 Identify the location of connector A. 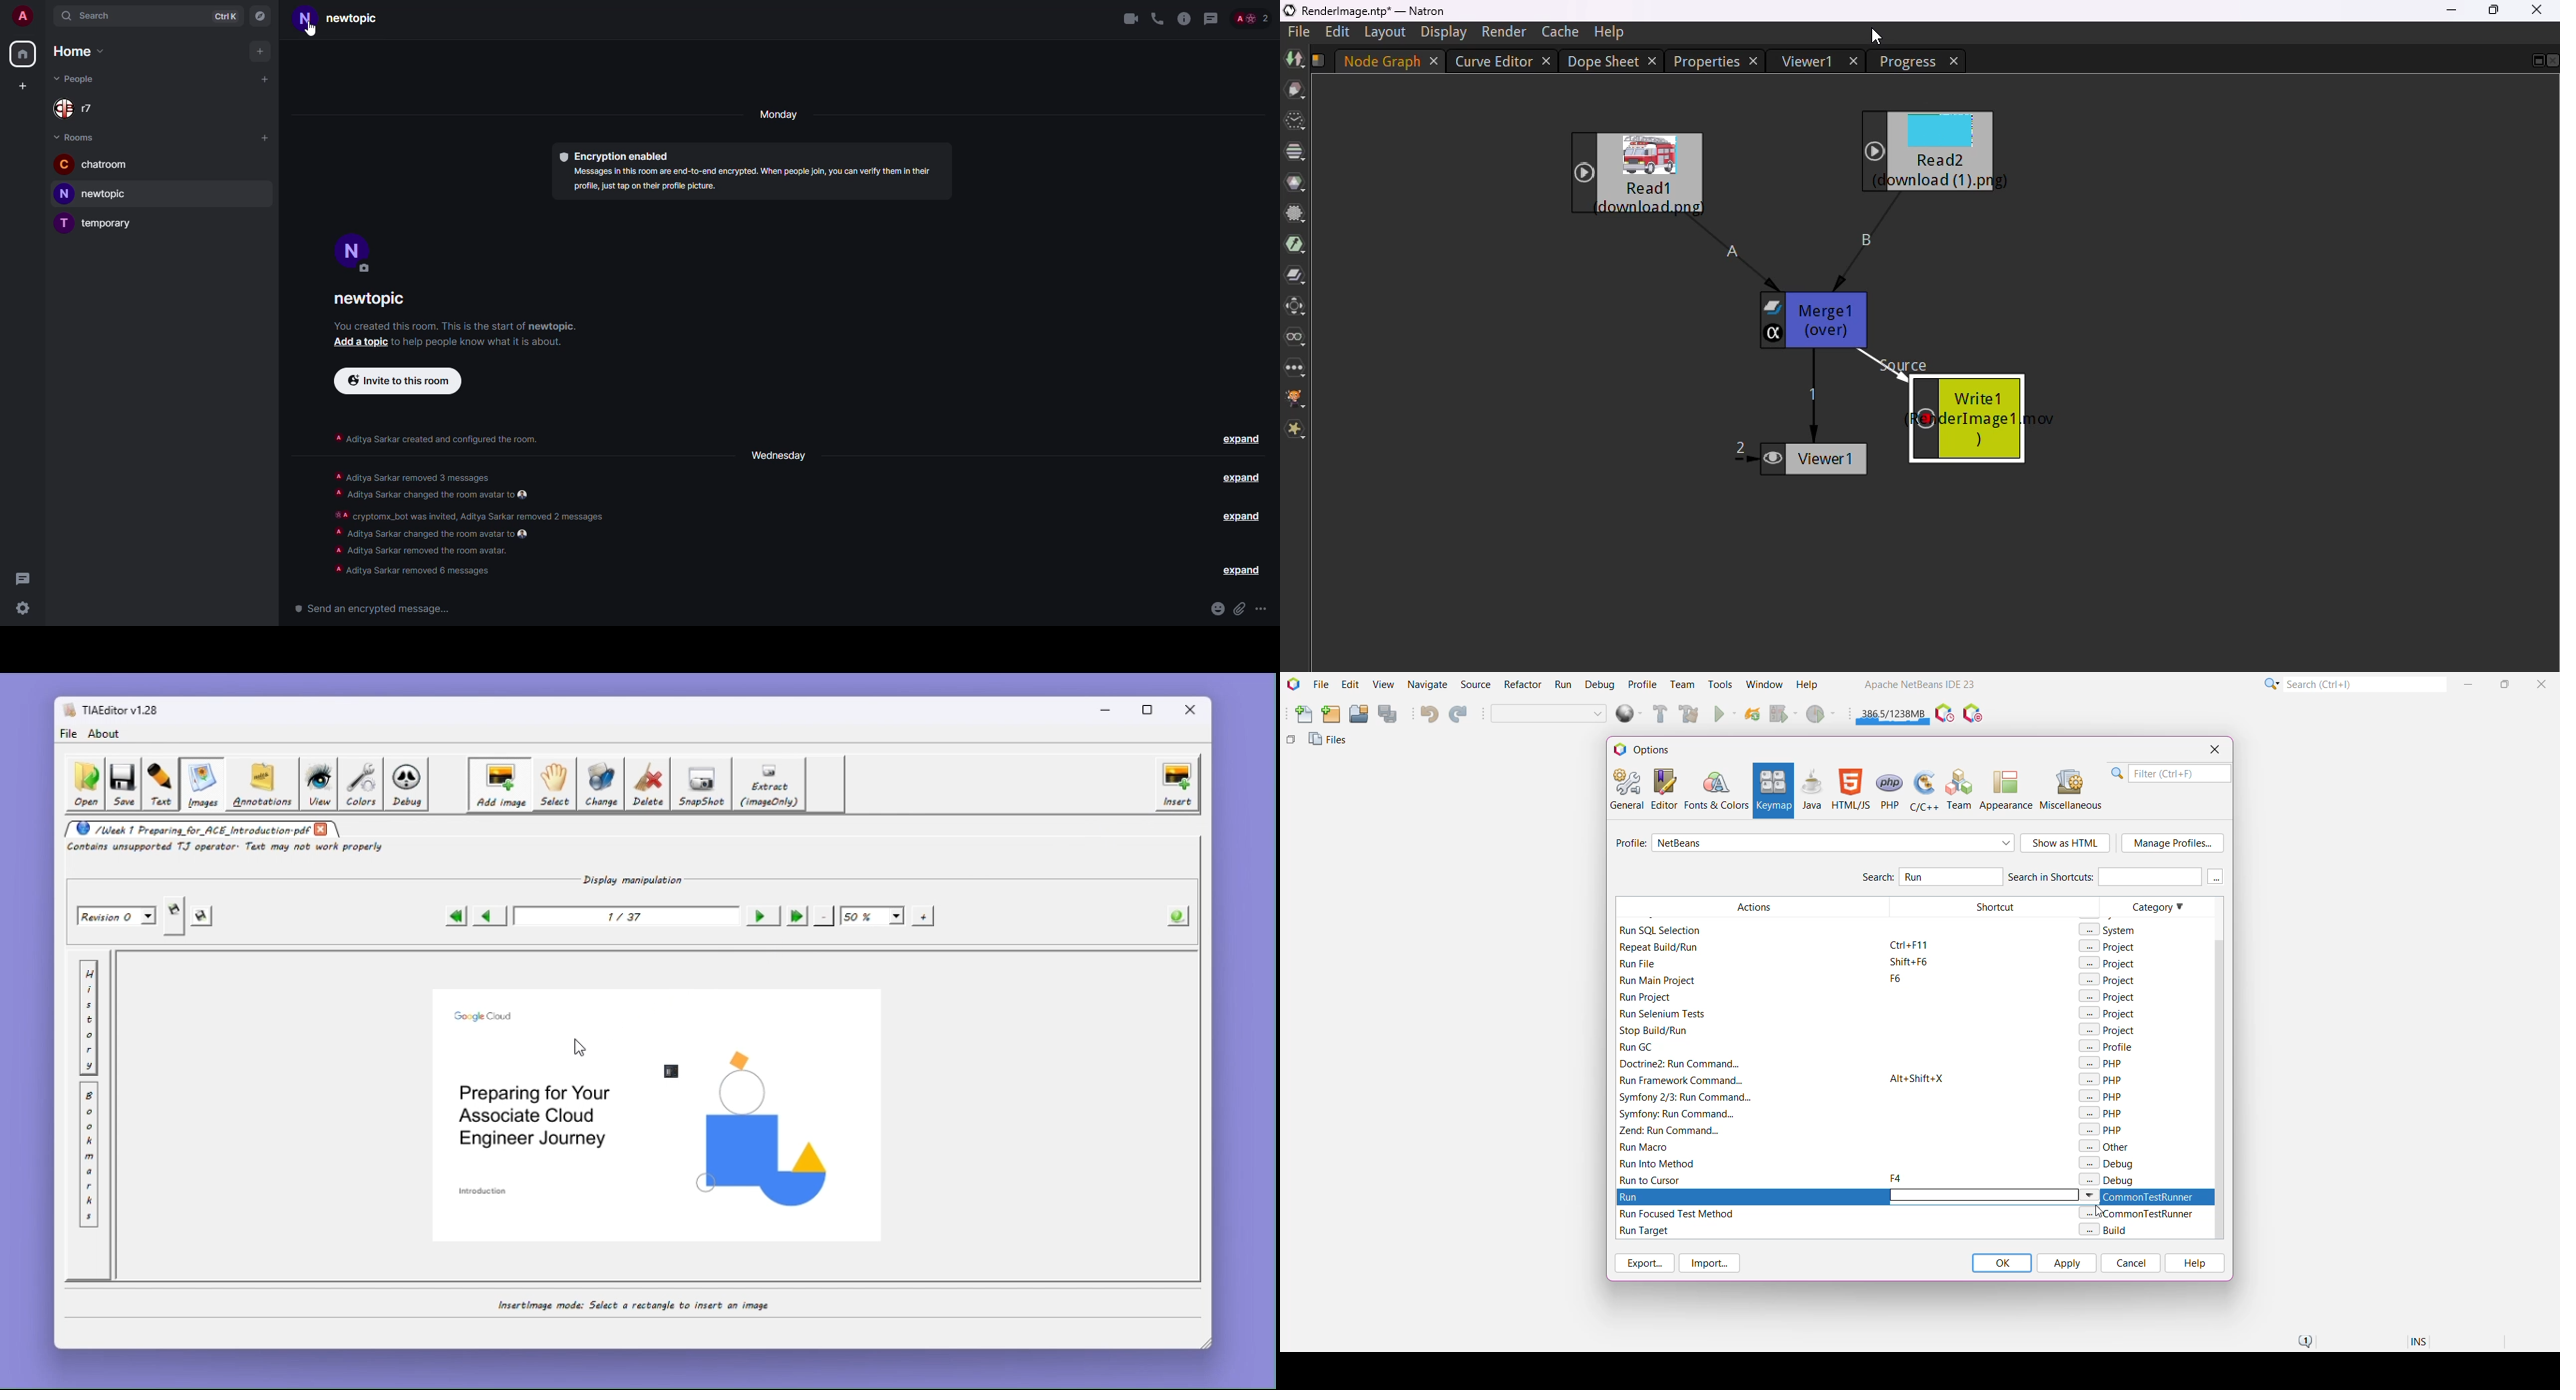
(1738, 254).